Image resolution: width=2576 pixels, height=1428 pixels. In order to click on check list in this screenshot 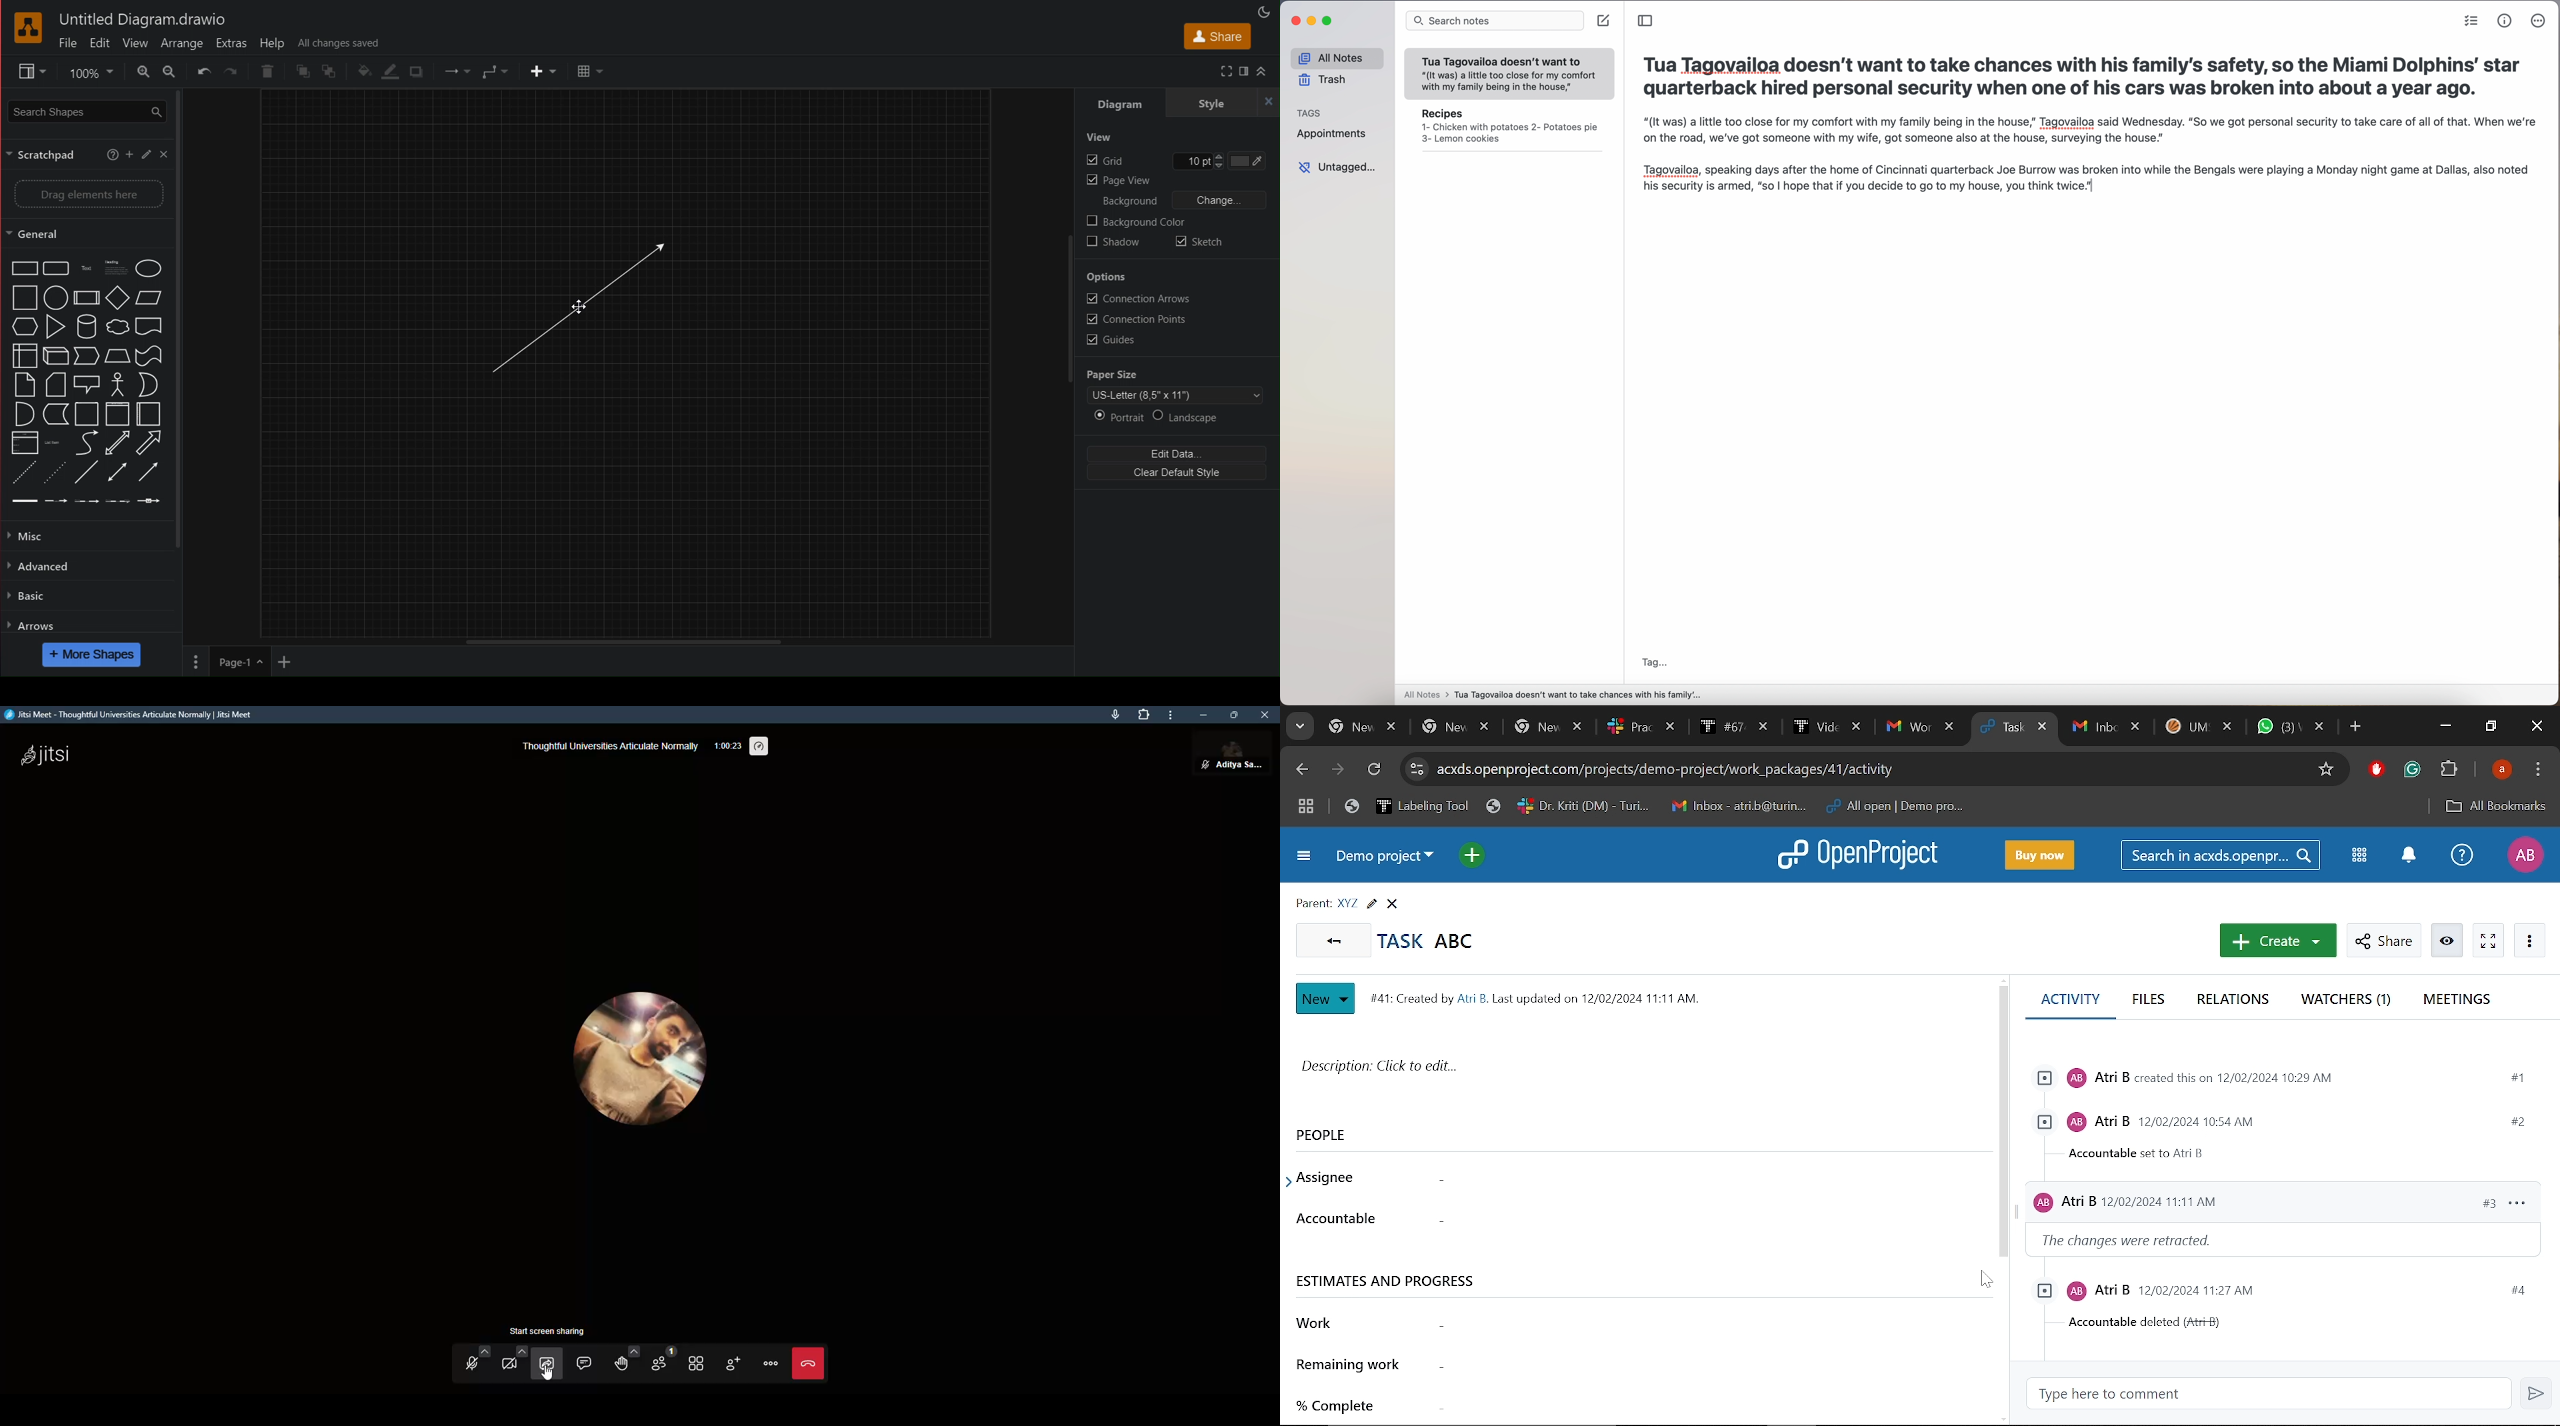, I will do `click(2468, 21)`.